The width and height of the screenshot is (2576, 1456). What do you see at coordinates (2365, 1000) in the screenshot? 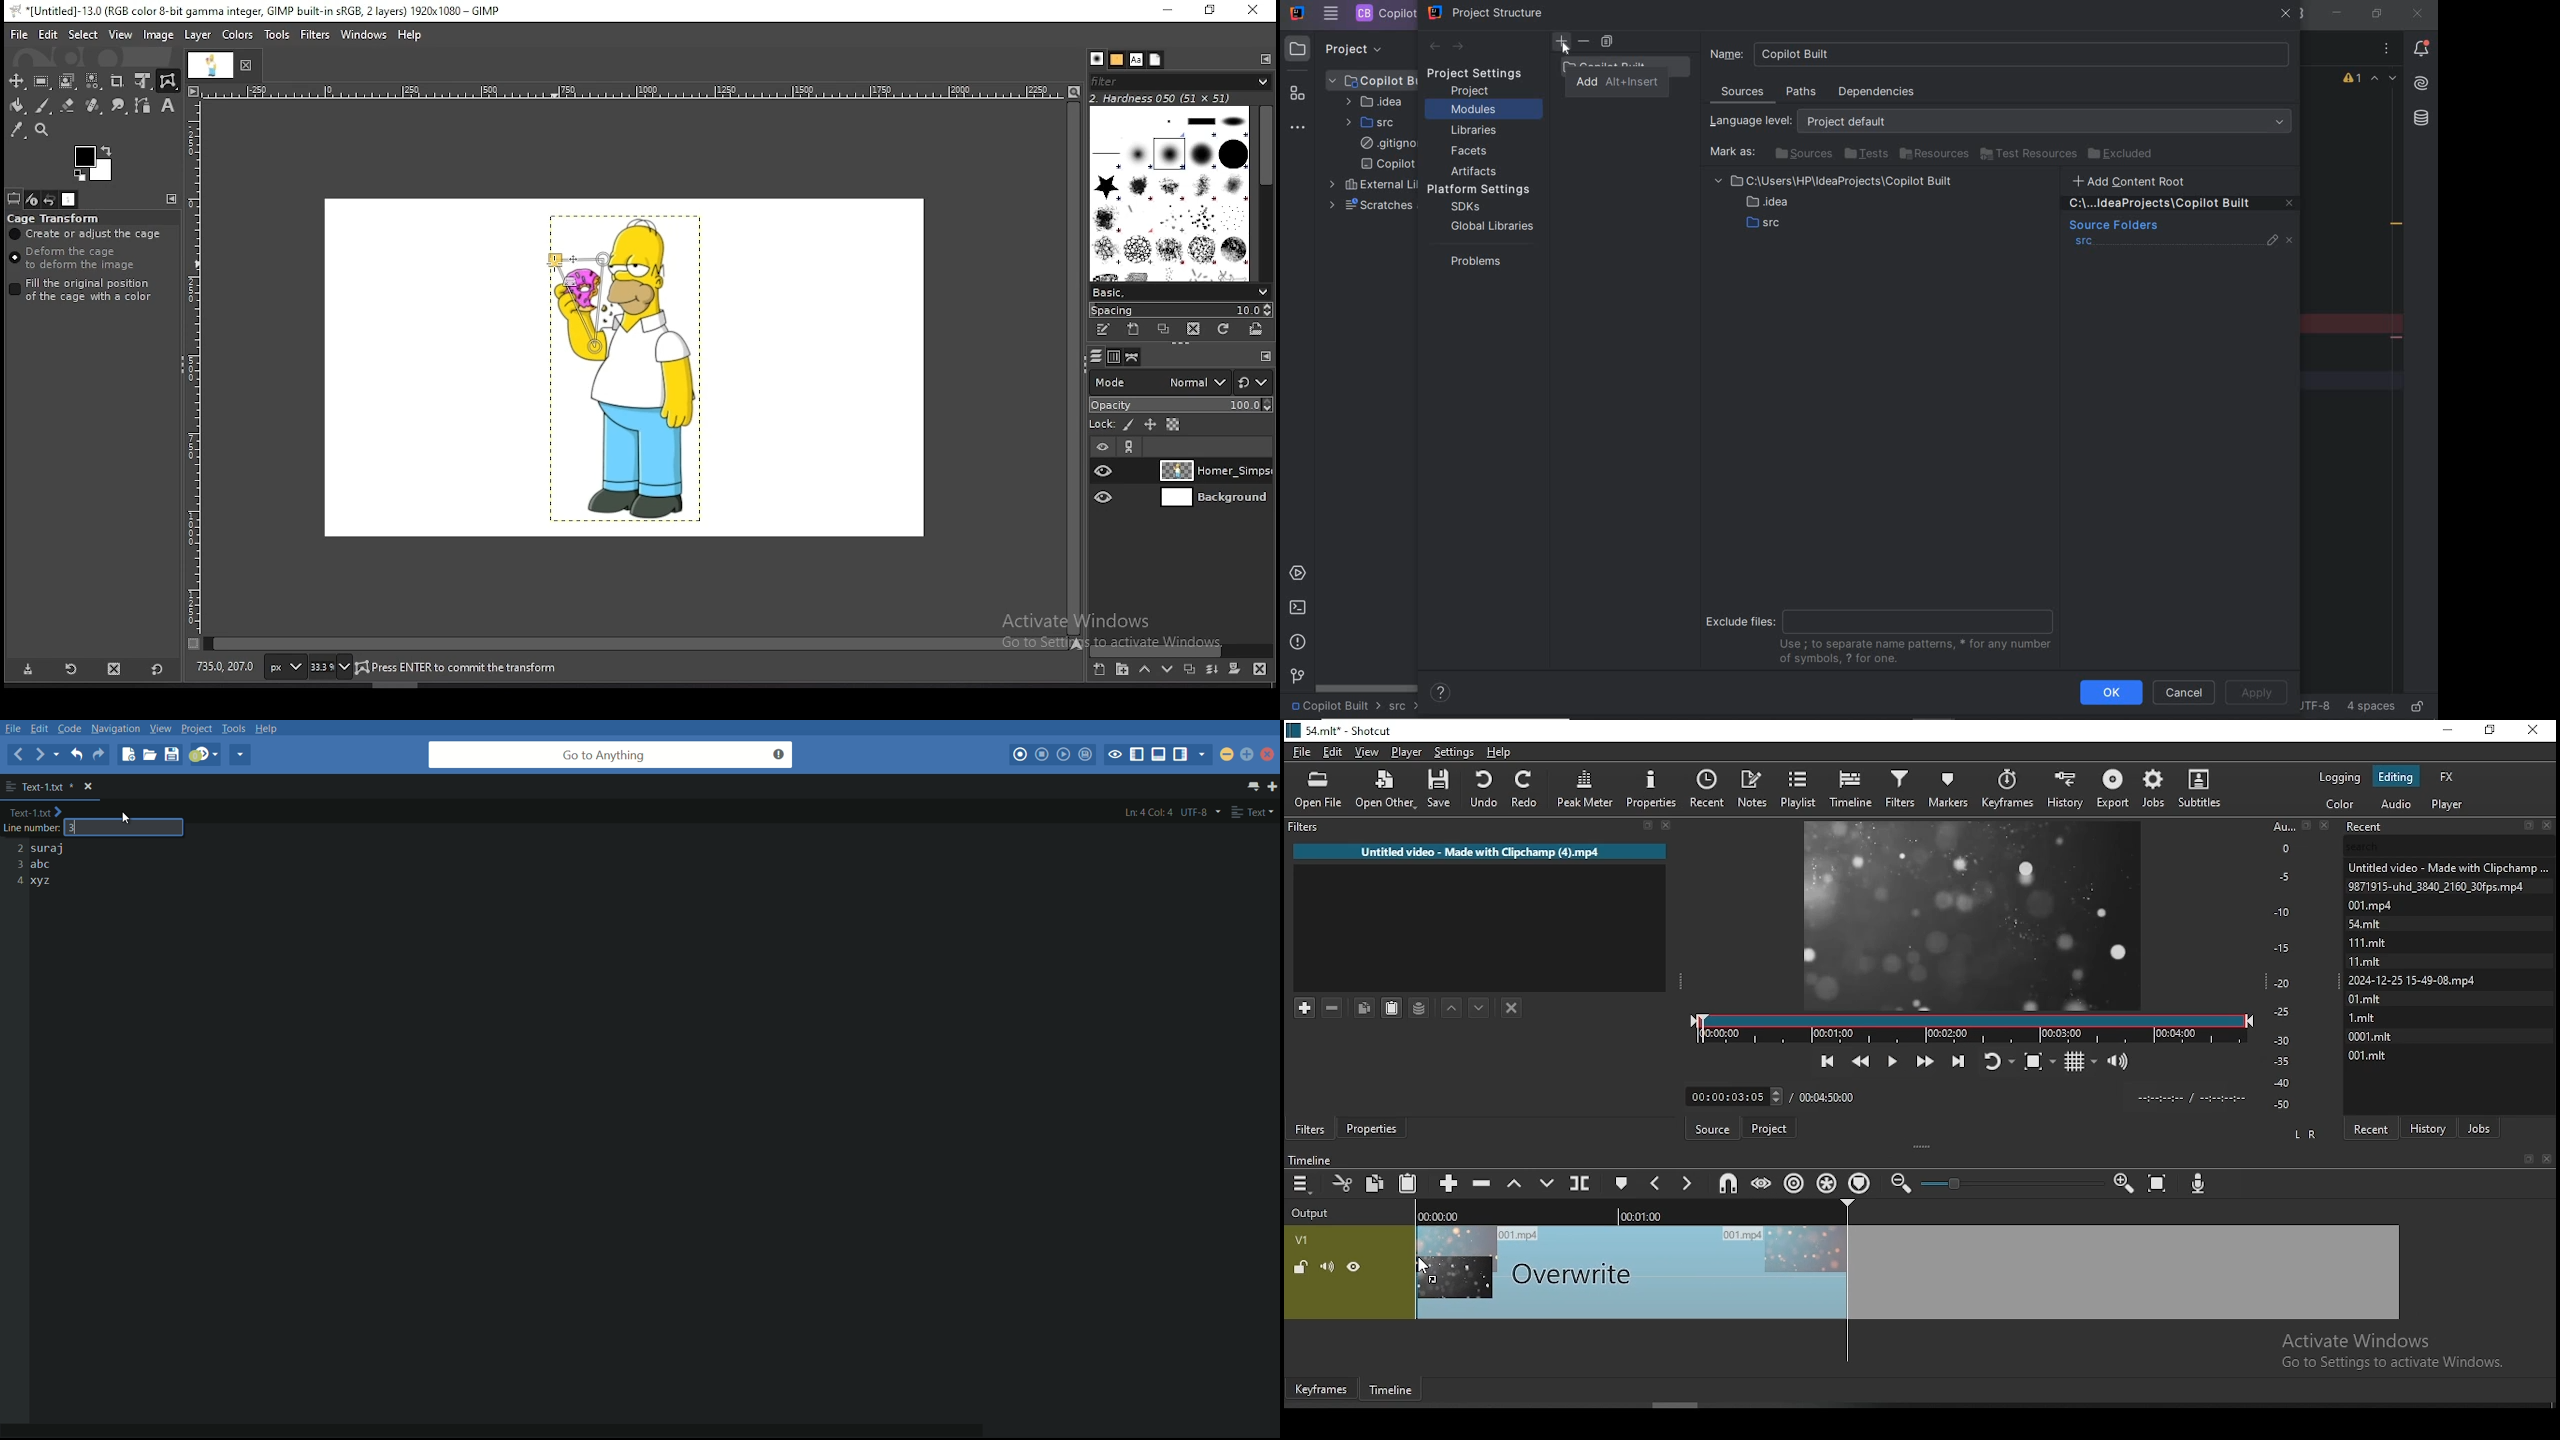
I see `files` at bounding box center [2365, 1000].